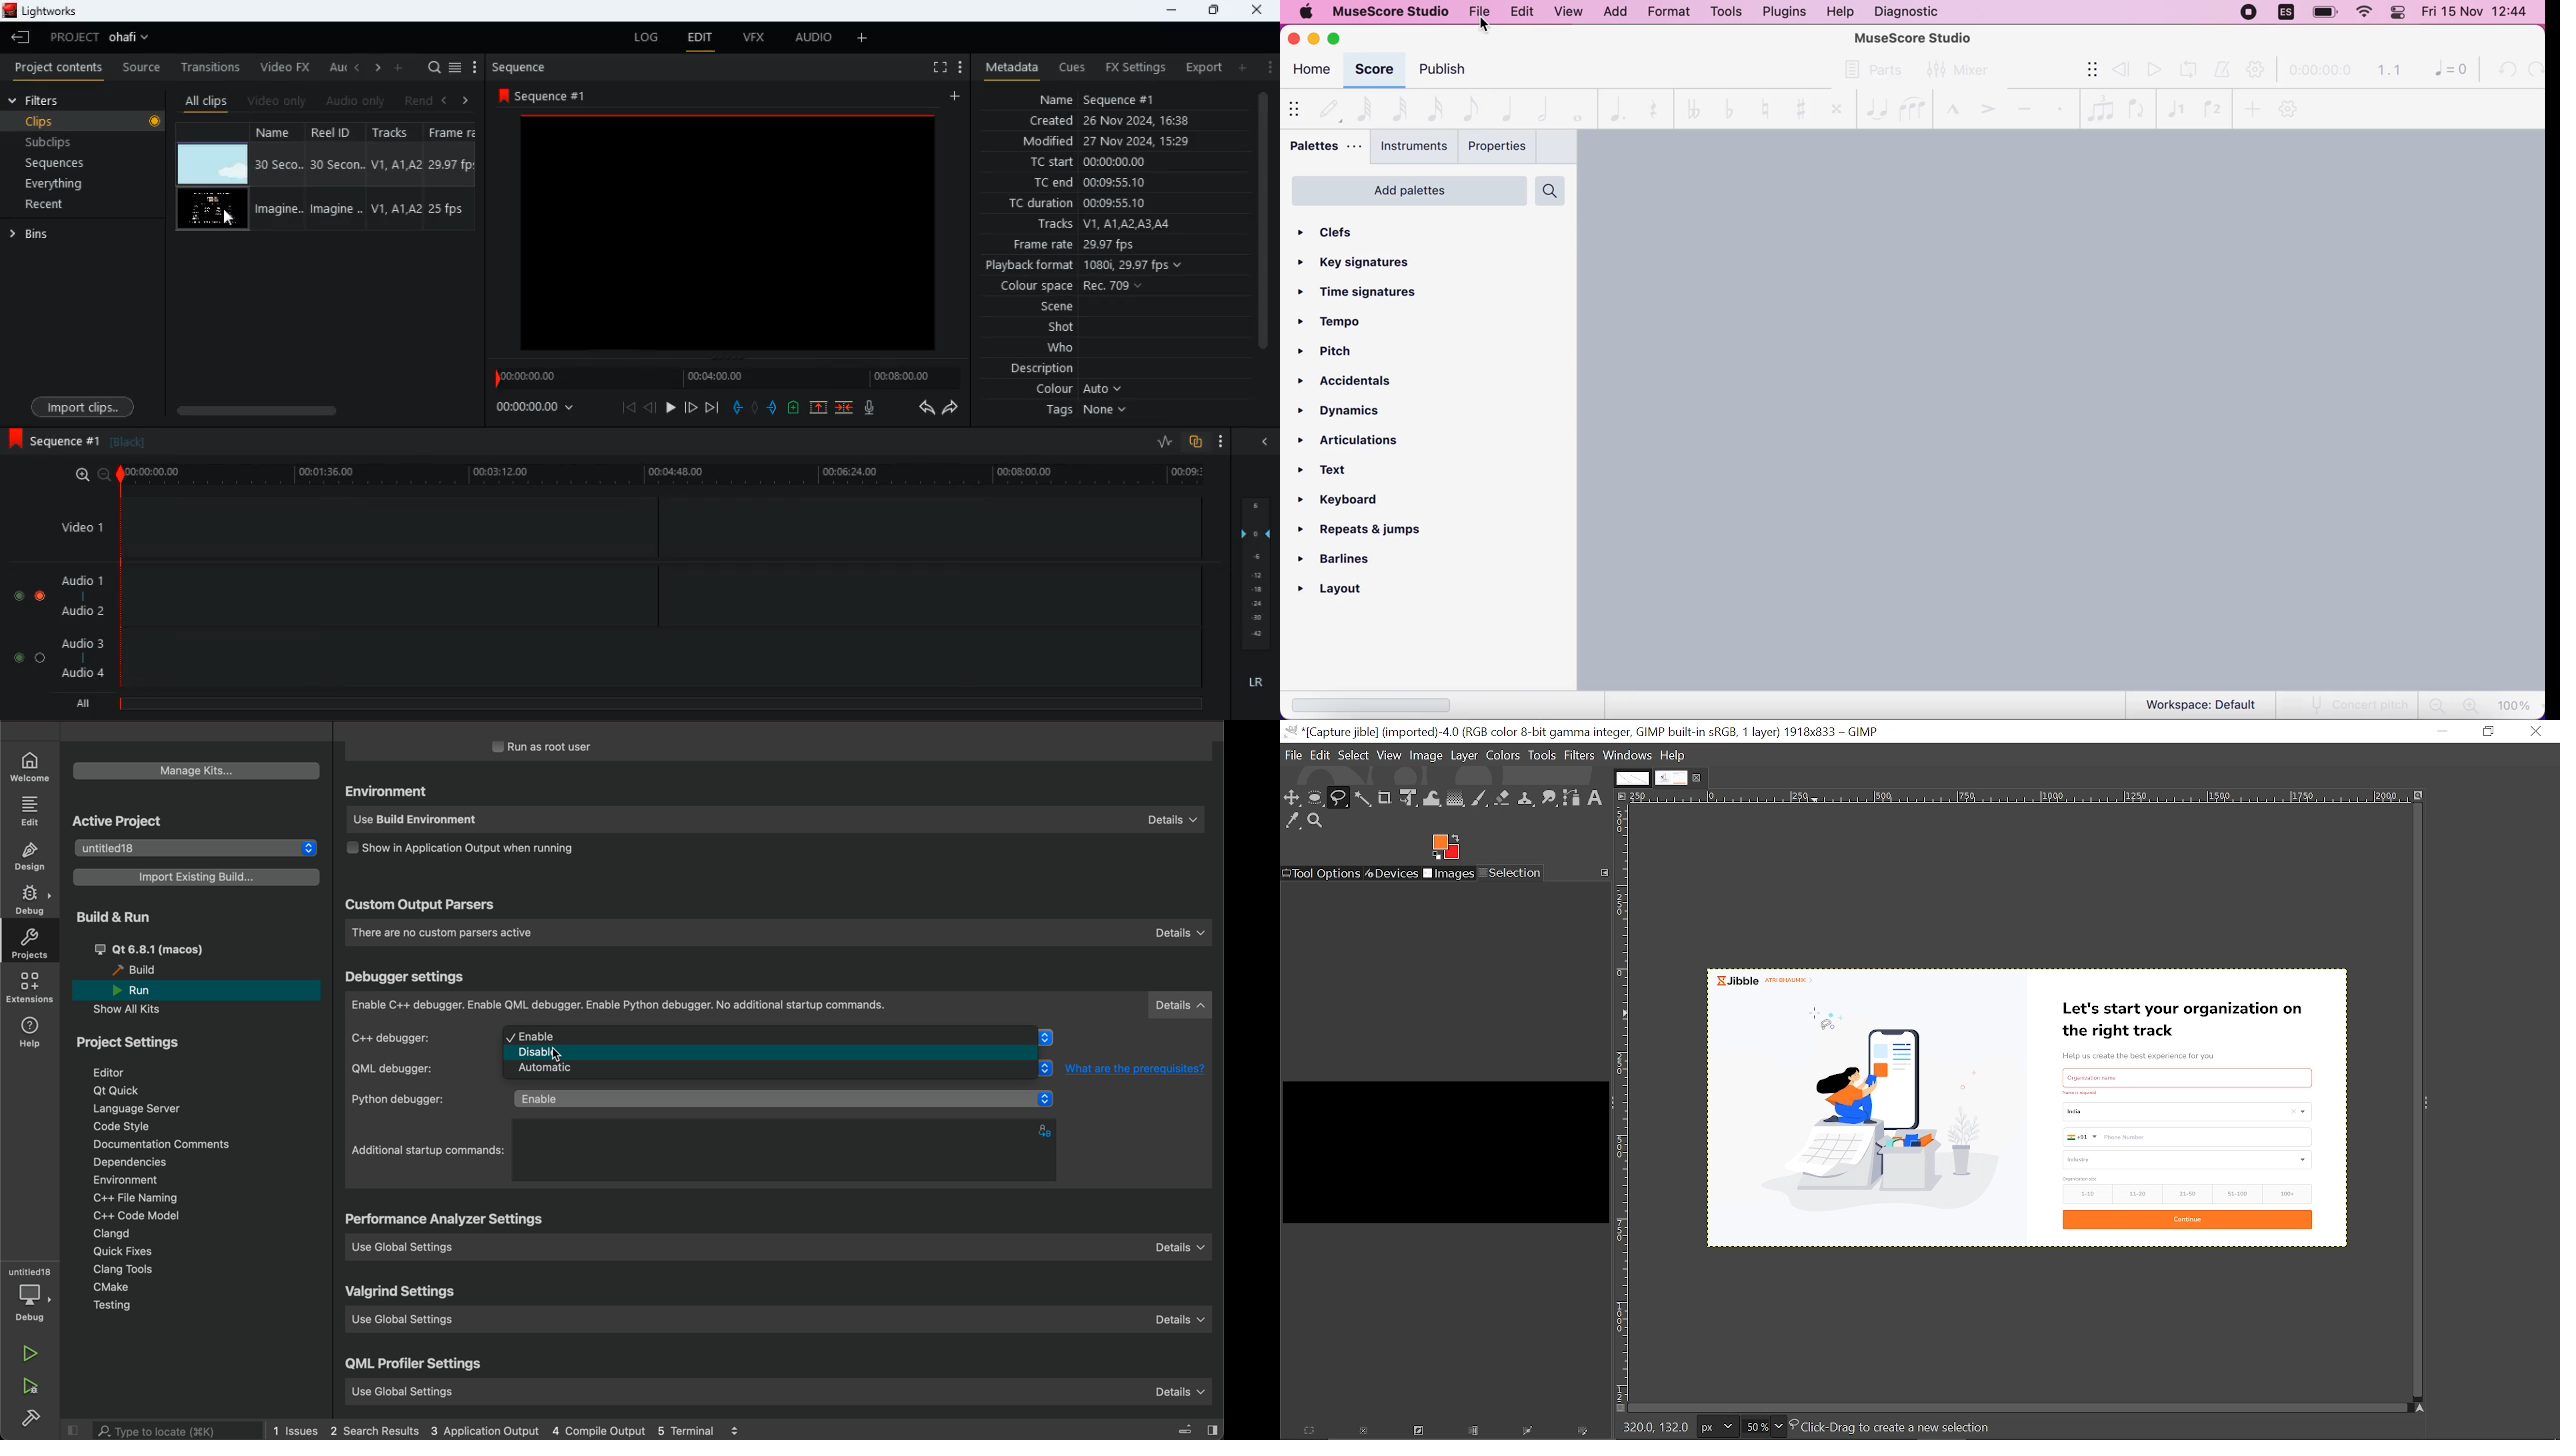 The width and height of the screenshot is (2576, 1456). Describe the element at coordinates (1268, 66) in the screenshot. I see `more` at that location.